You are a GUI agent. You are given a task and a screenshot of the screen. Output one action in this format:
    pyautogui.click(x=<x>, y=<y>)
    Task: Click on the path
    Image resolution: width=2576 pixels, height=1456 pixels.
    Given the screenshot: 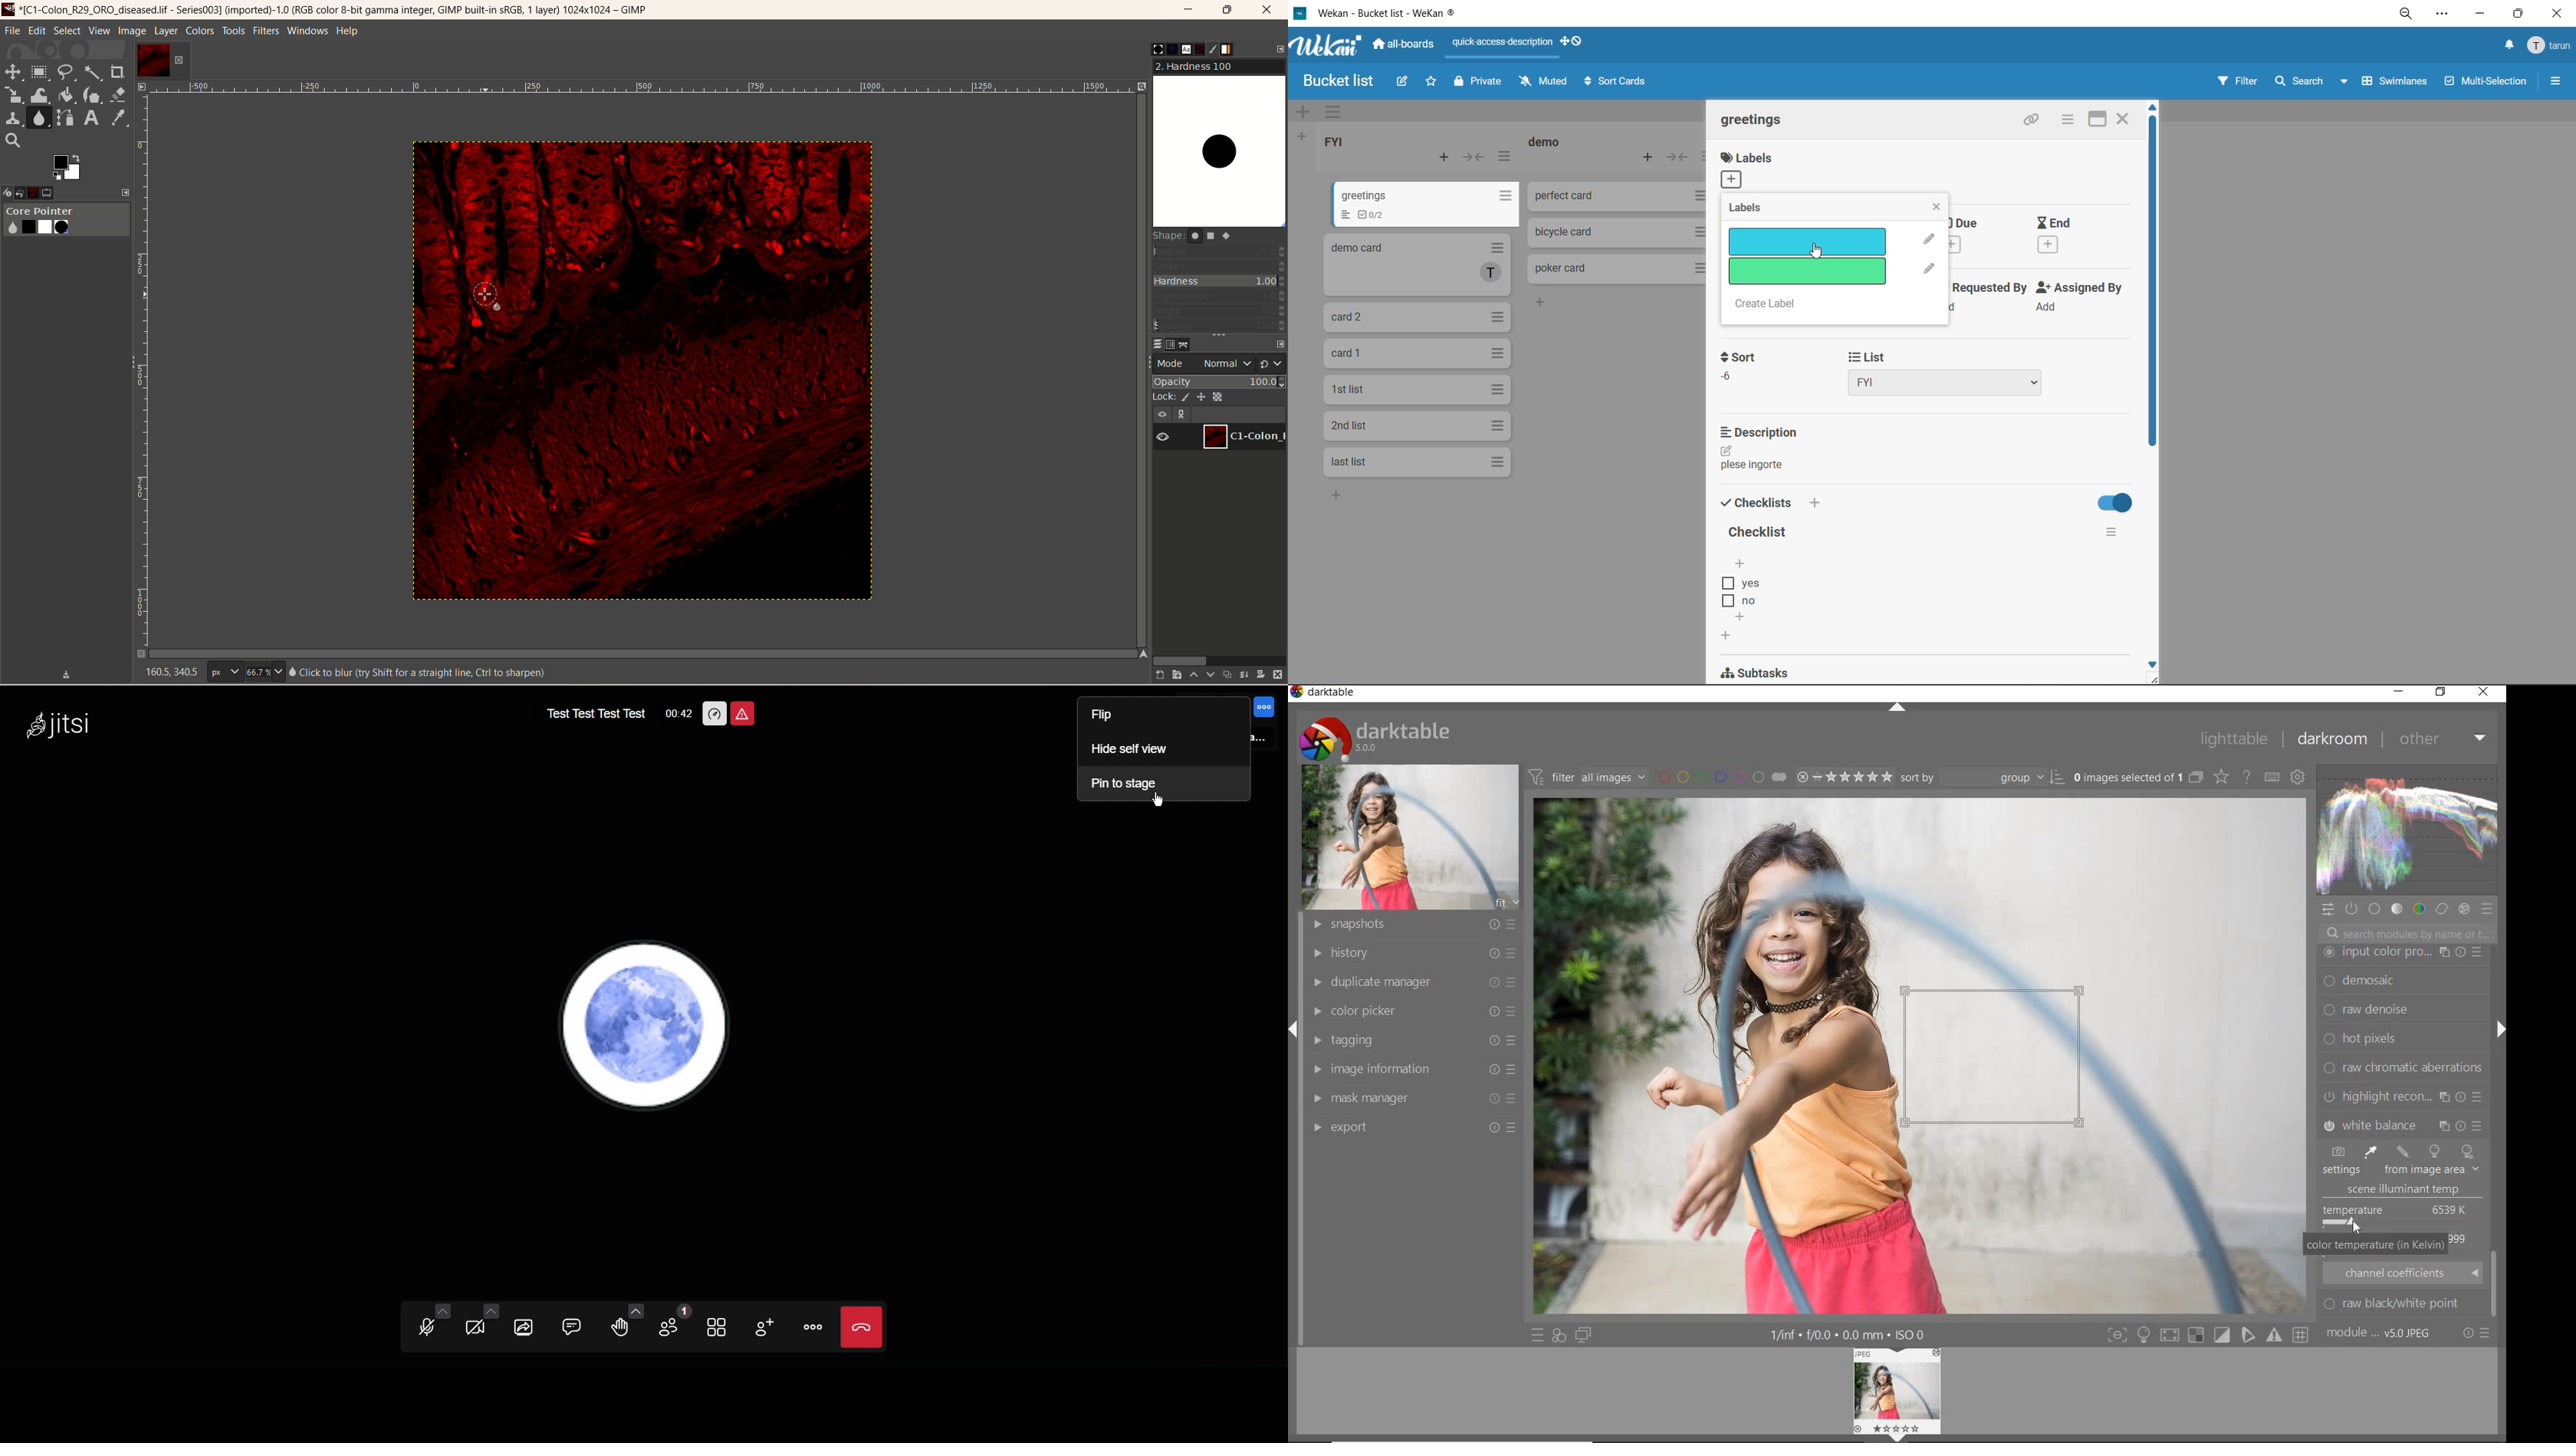 What is the action you would take?
    pyautogui.click(x=1187, y=344)
    